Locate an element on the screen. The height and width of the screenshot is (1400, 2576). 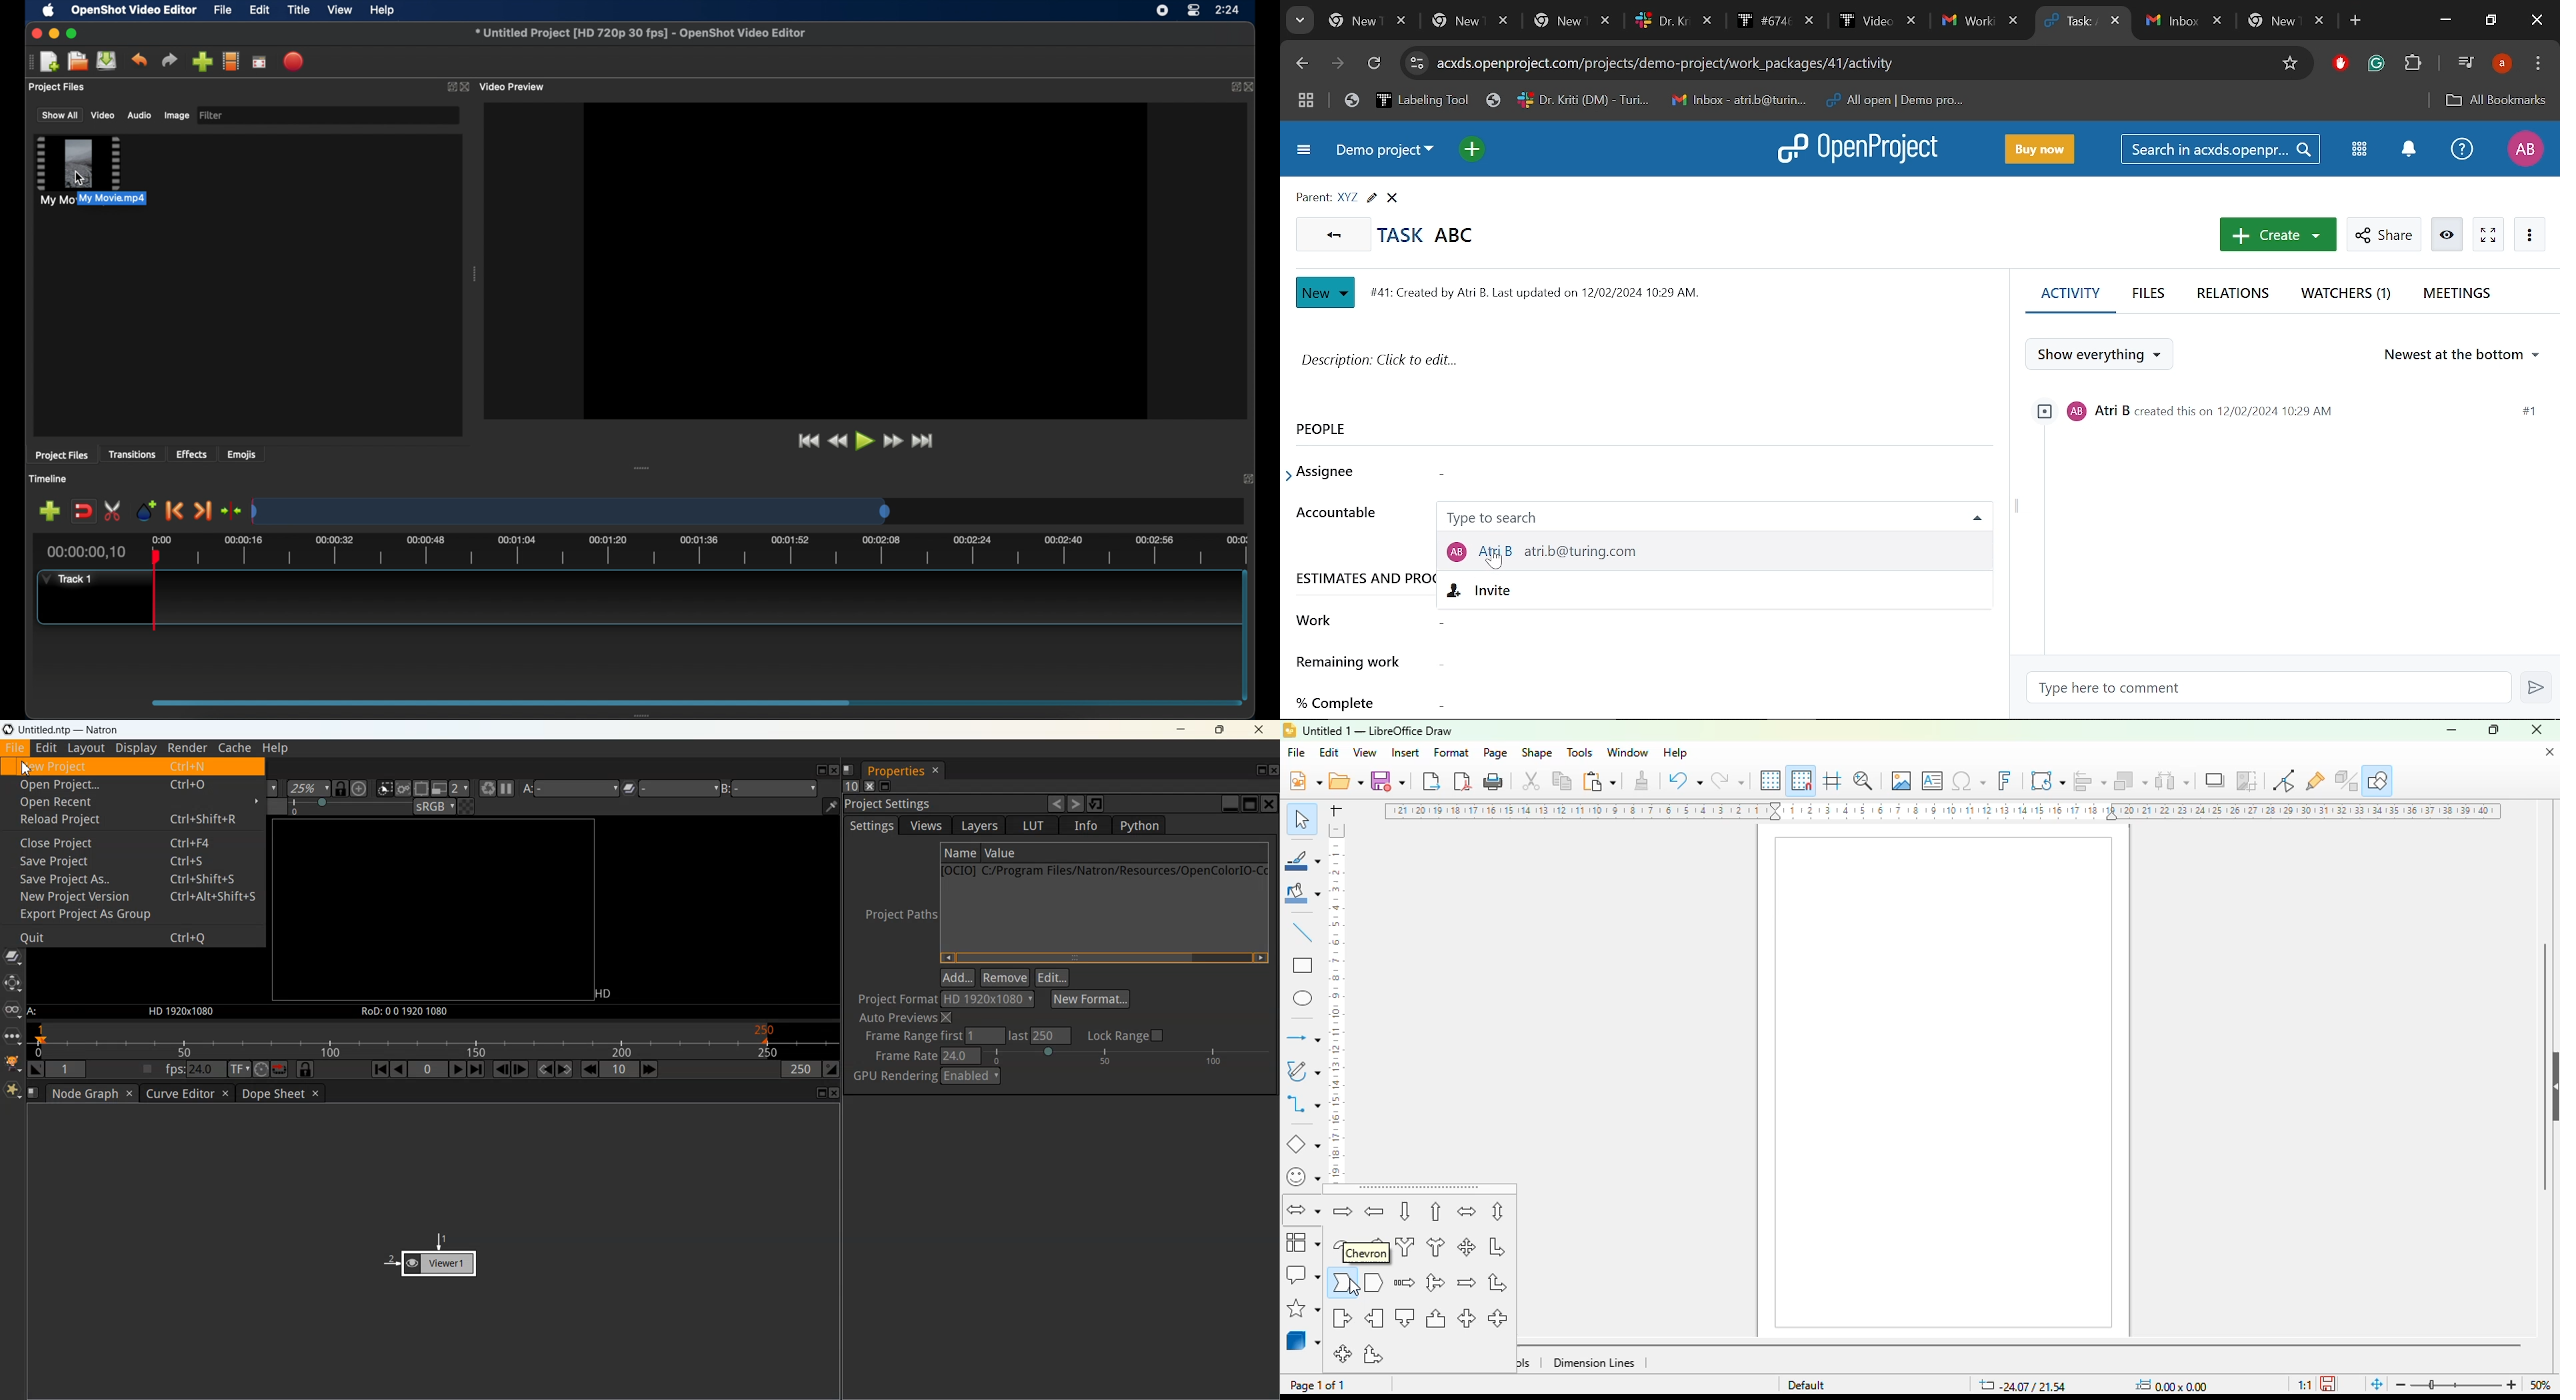
vertical scroll bar is located at coordinates (2545, 1068).